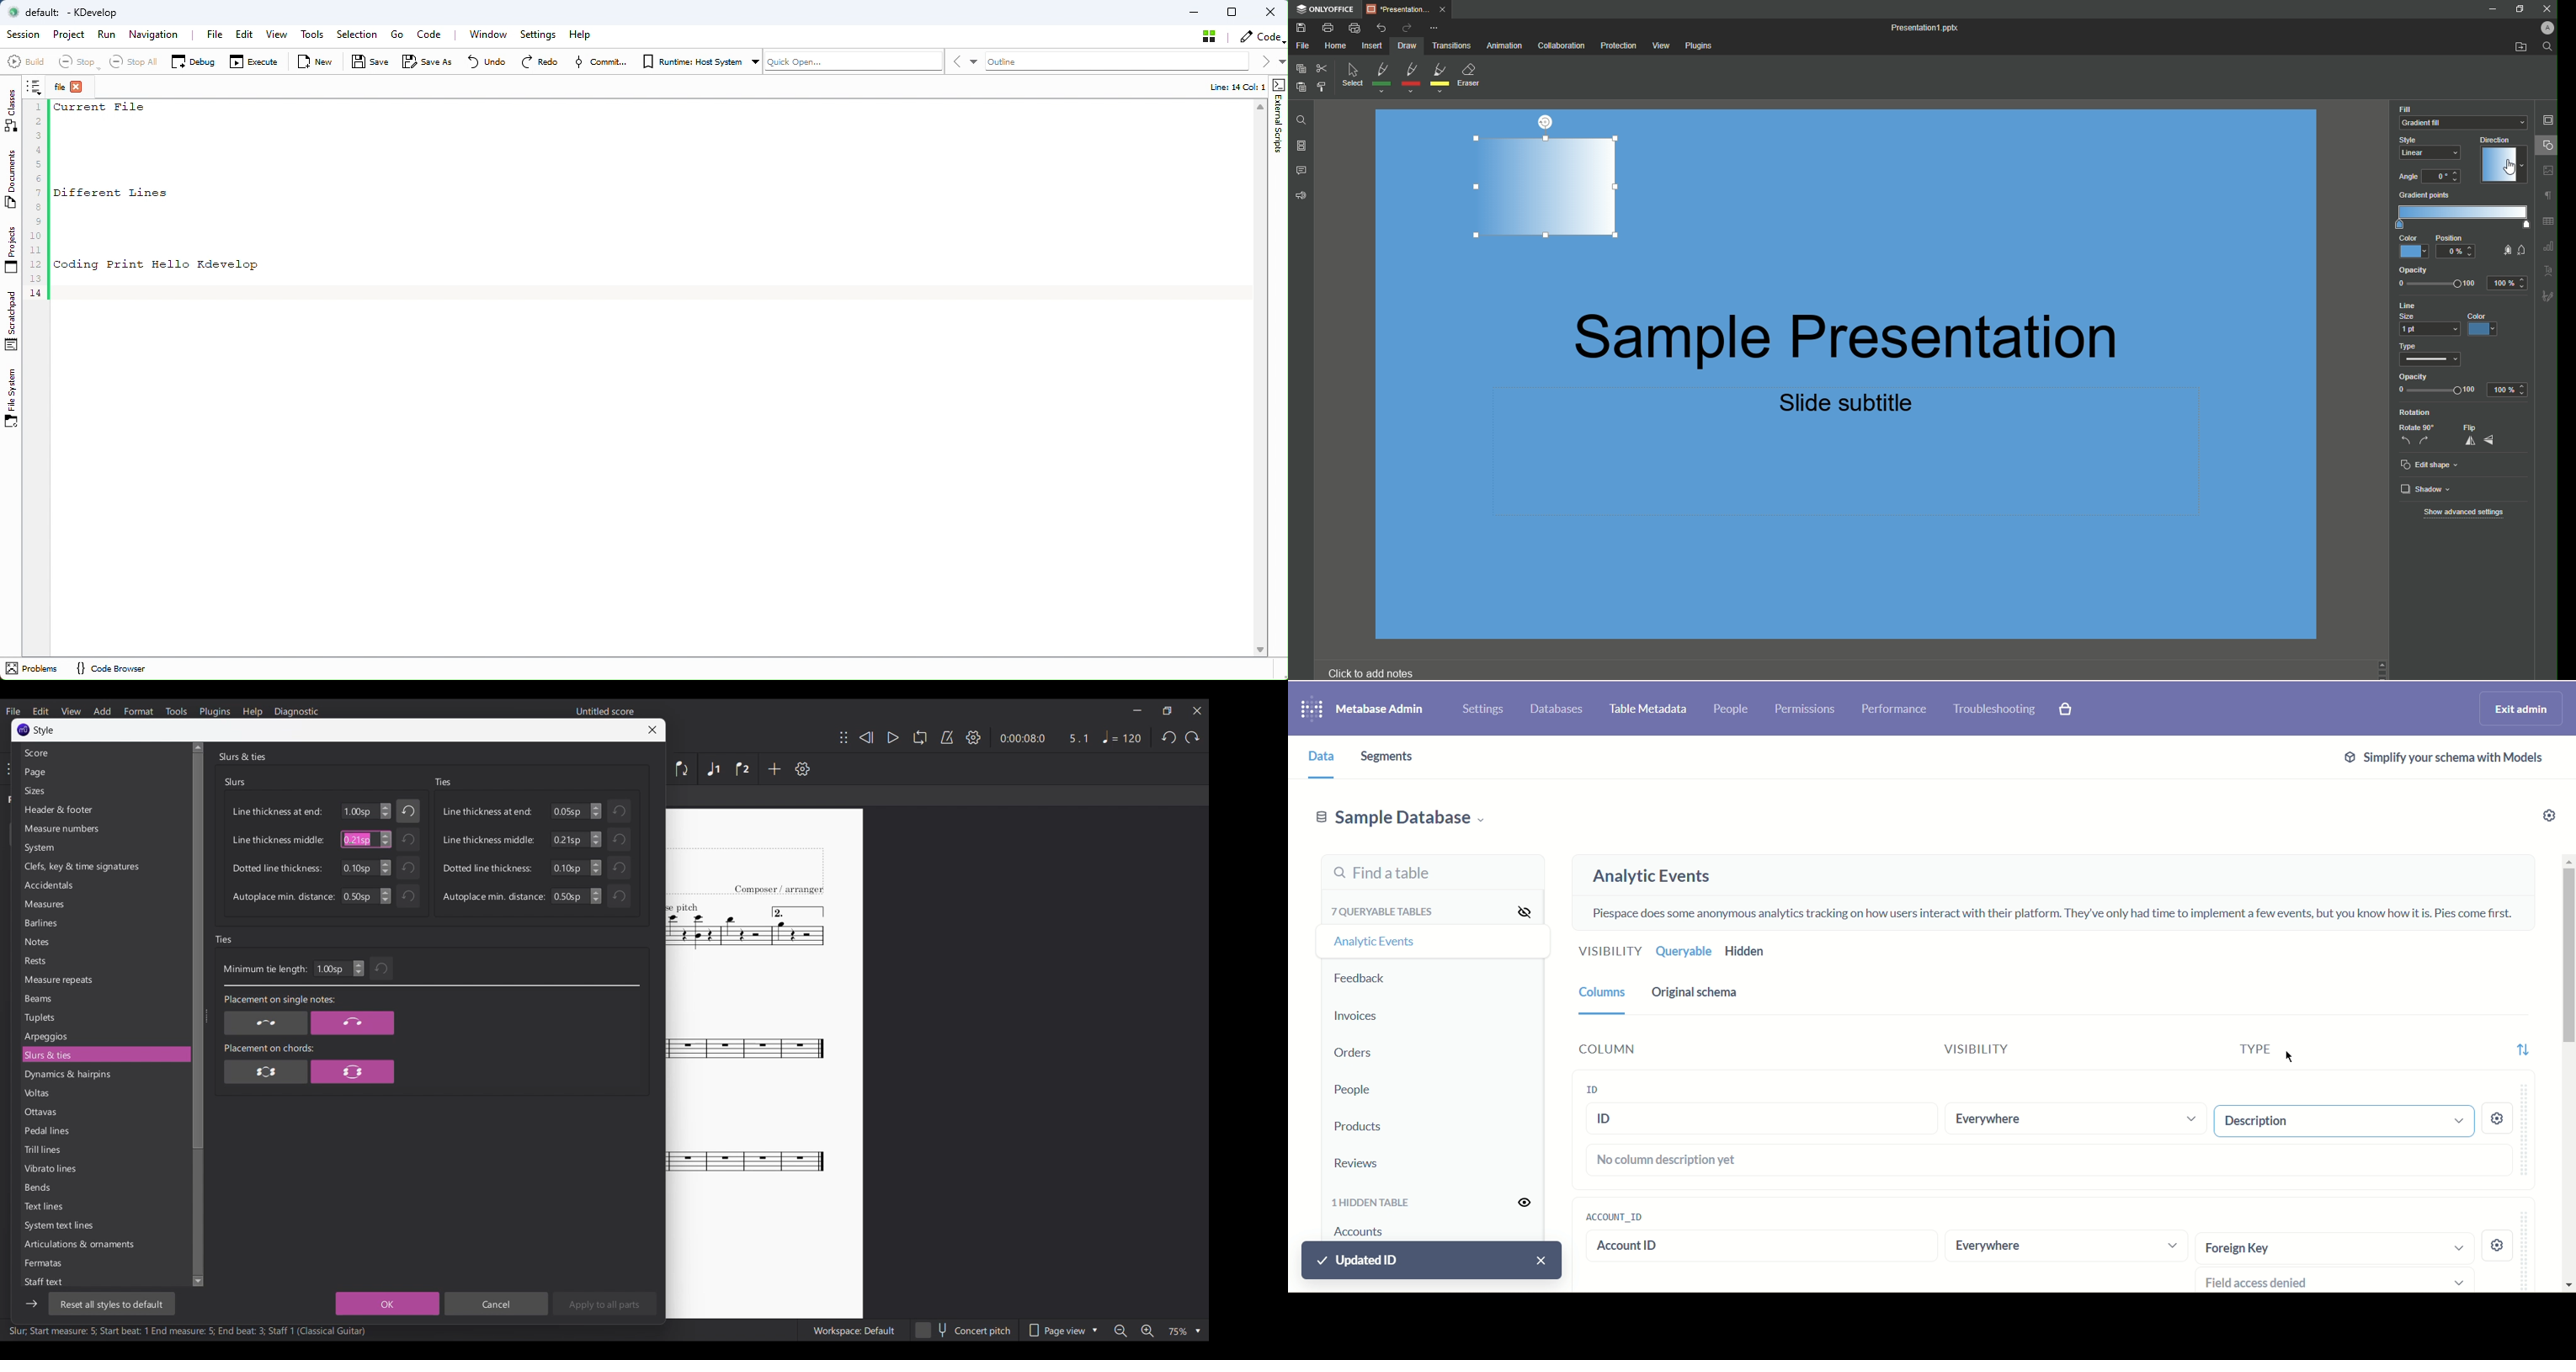 The height and width of the screenshot is (1372, 2576). What do you see at coordinates (619, 811) in the screenshot?
I see `Undo` at bounding box center [619, 811].